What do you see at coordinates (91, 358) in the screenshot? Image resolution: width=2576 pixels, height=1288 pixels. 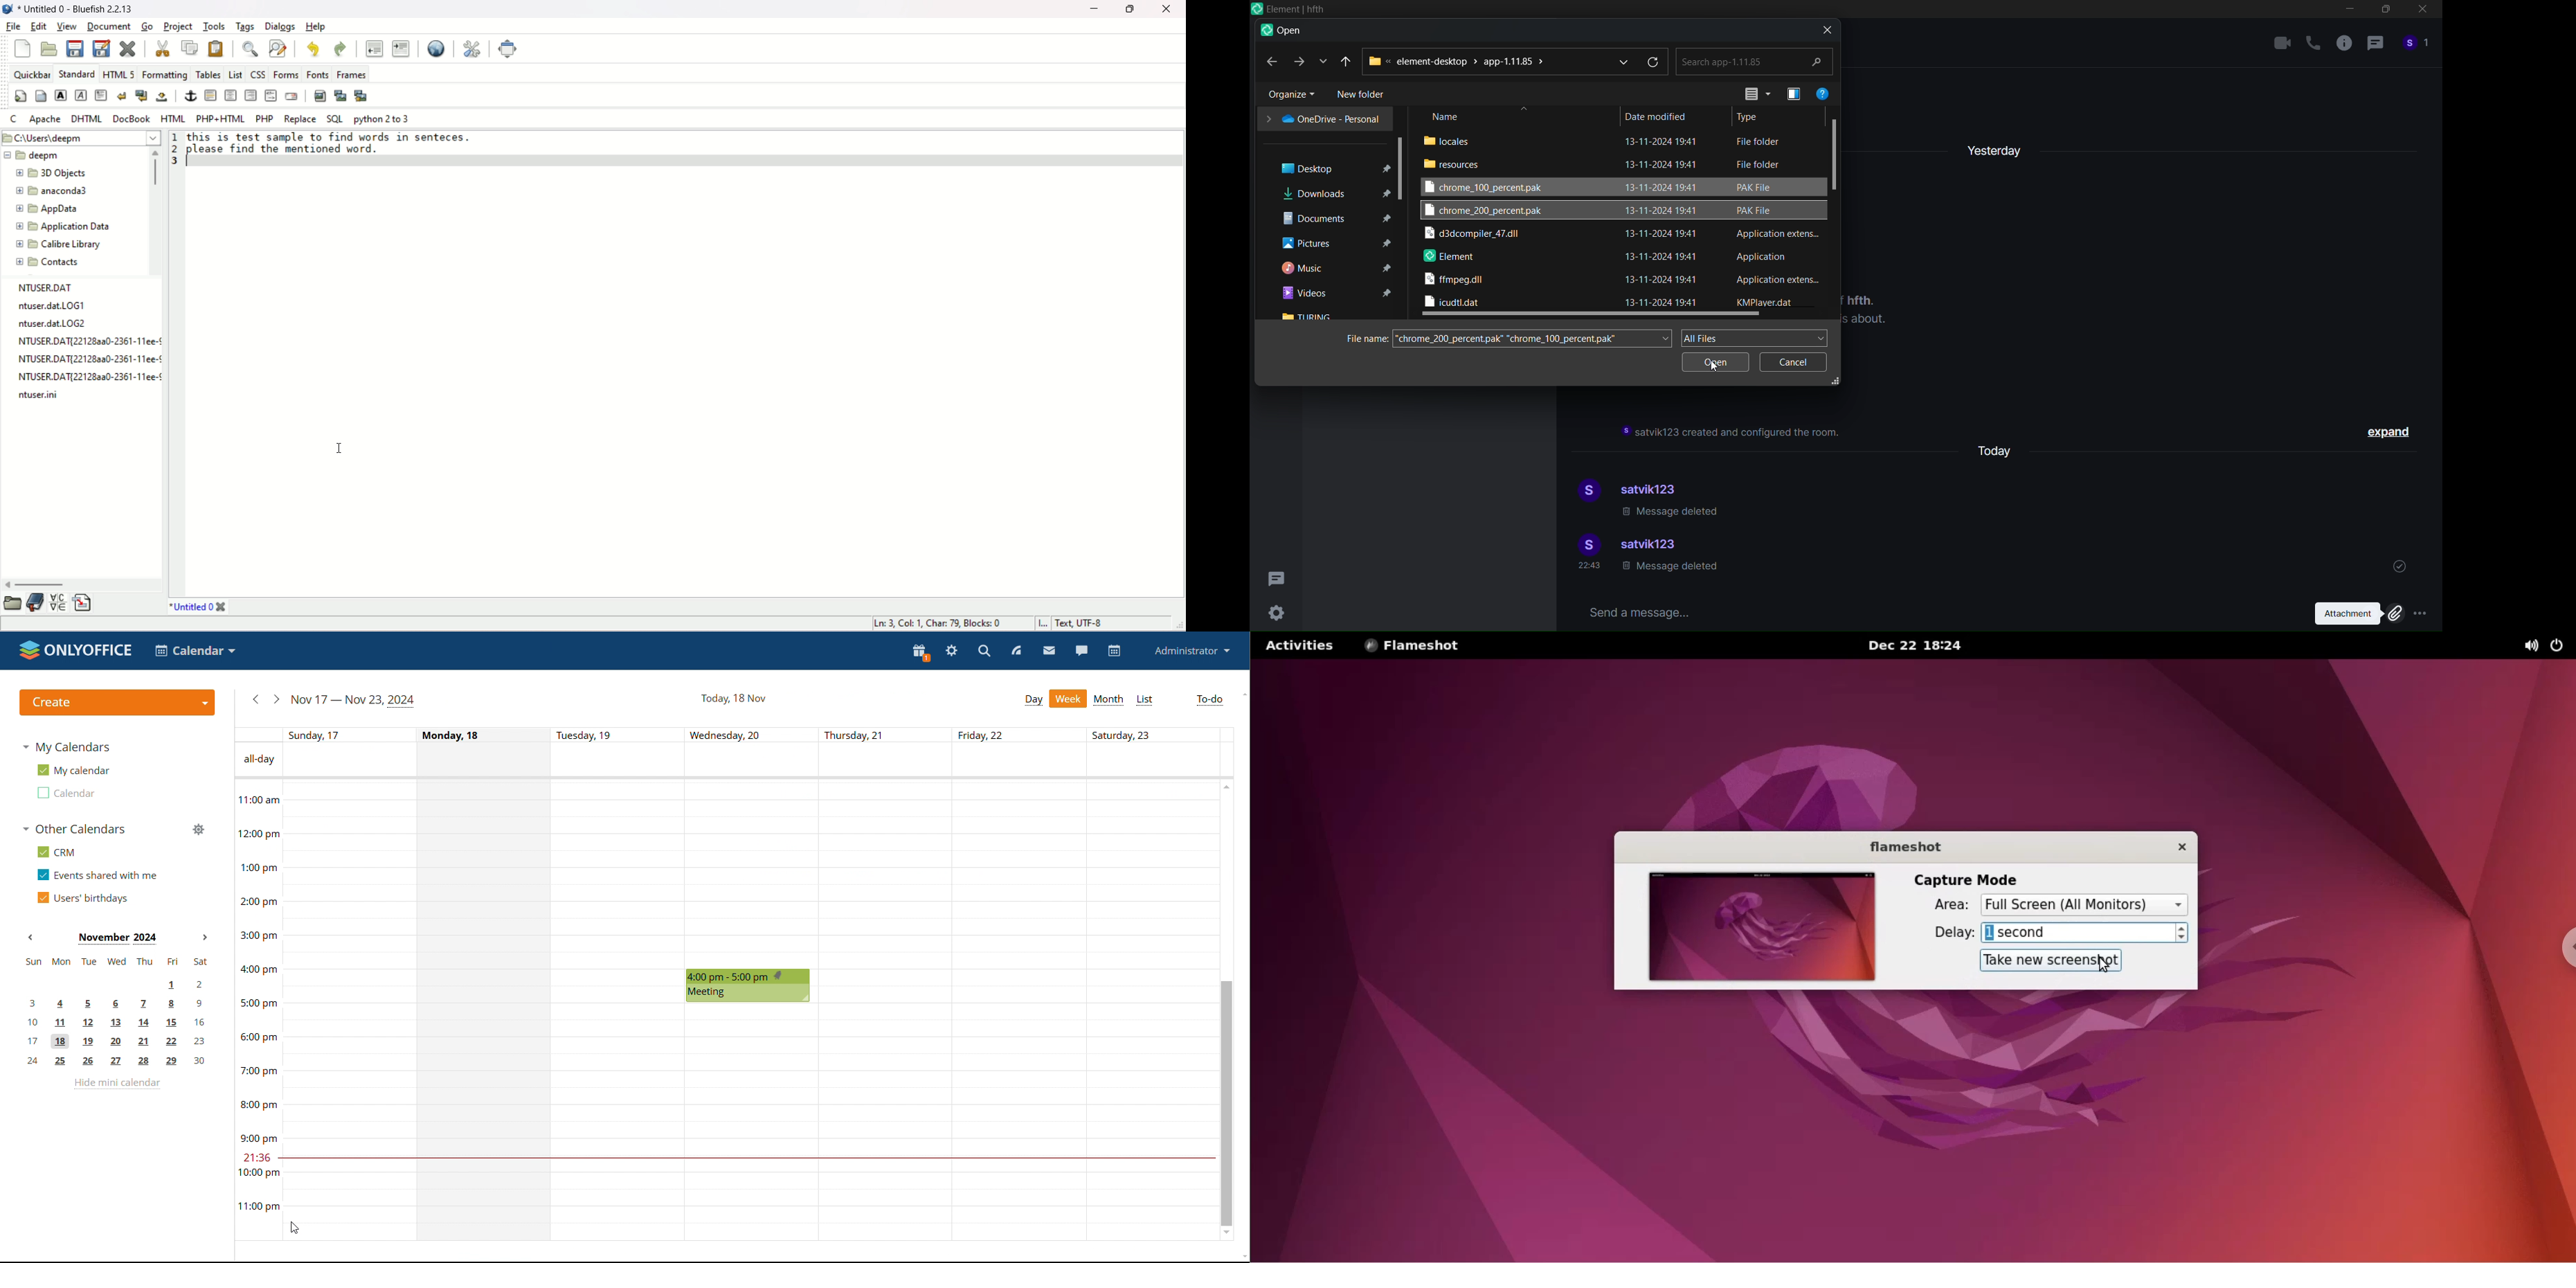 I see `NTUSER.DAT{22128aa0-2361-11ee-¢` at bounding box center [91, 358].